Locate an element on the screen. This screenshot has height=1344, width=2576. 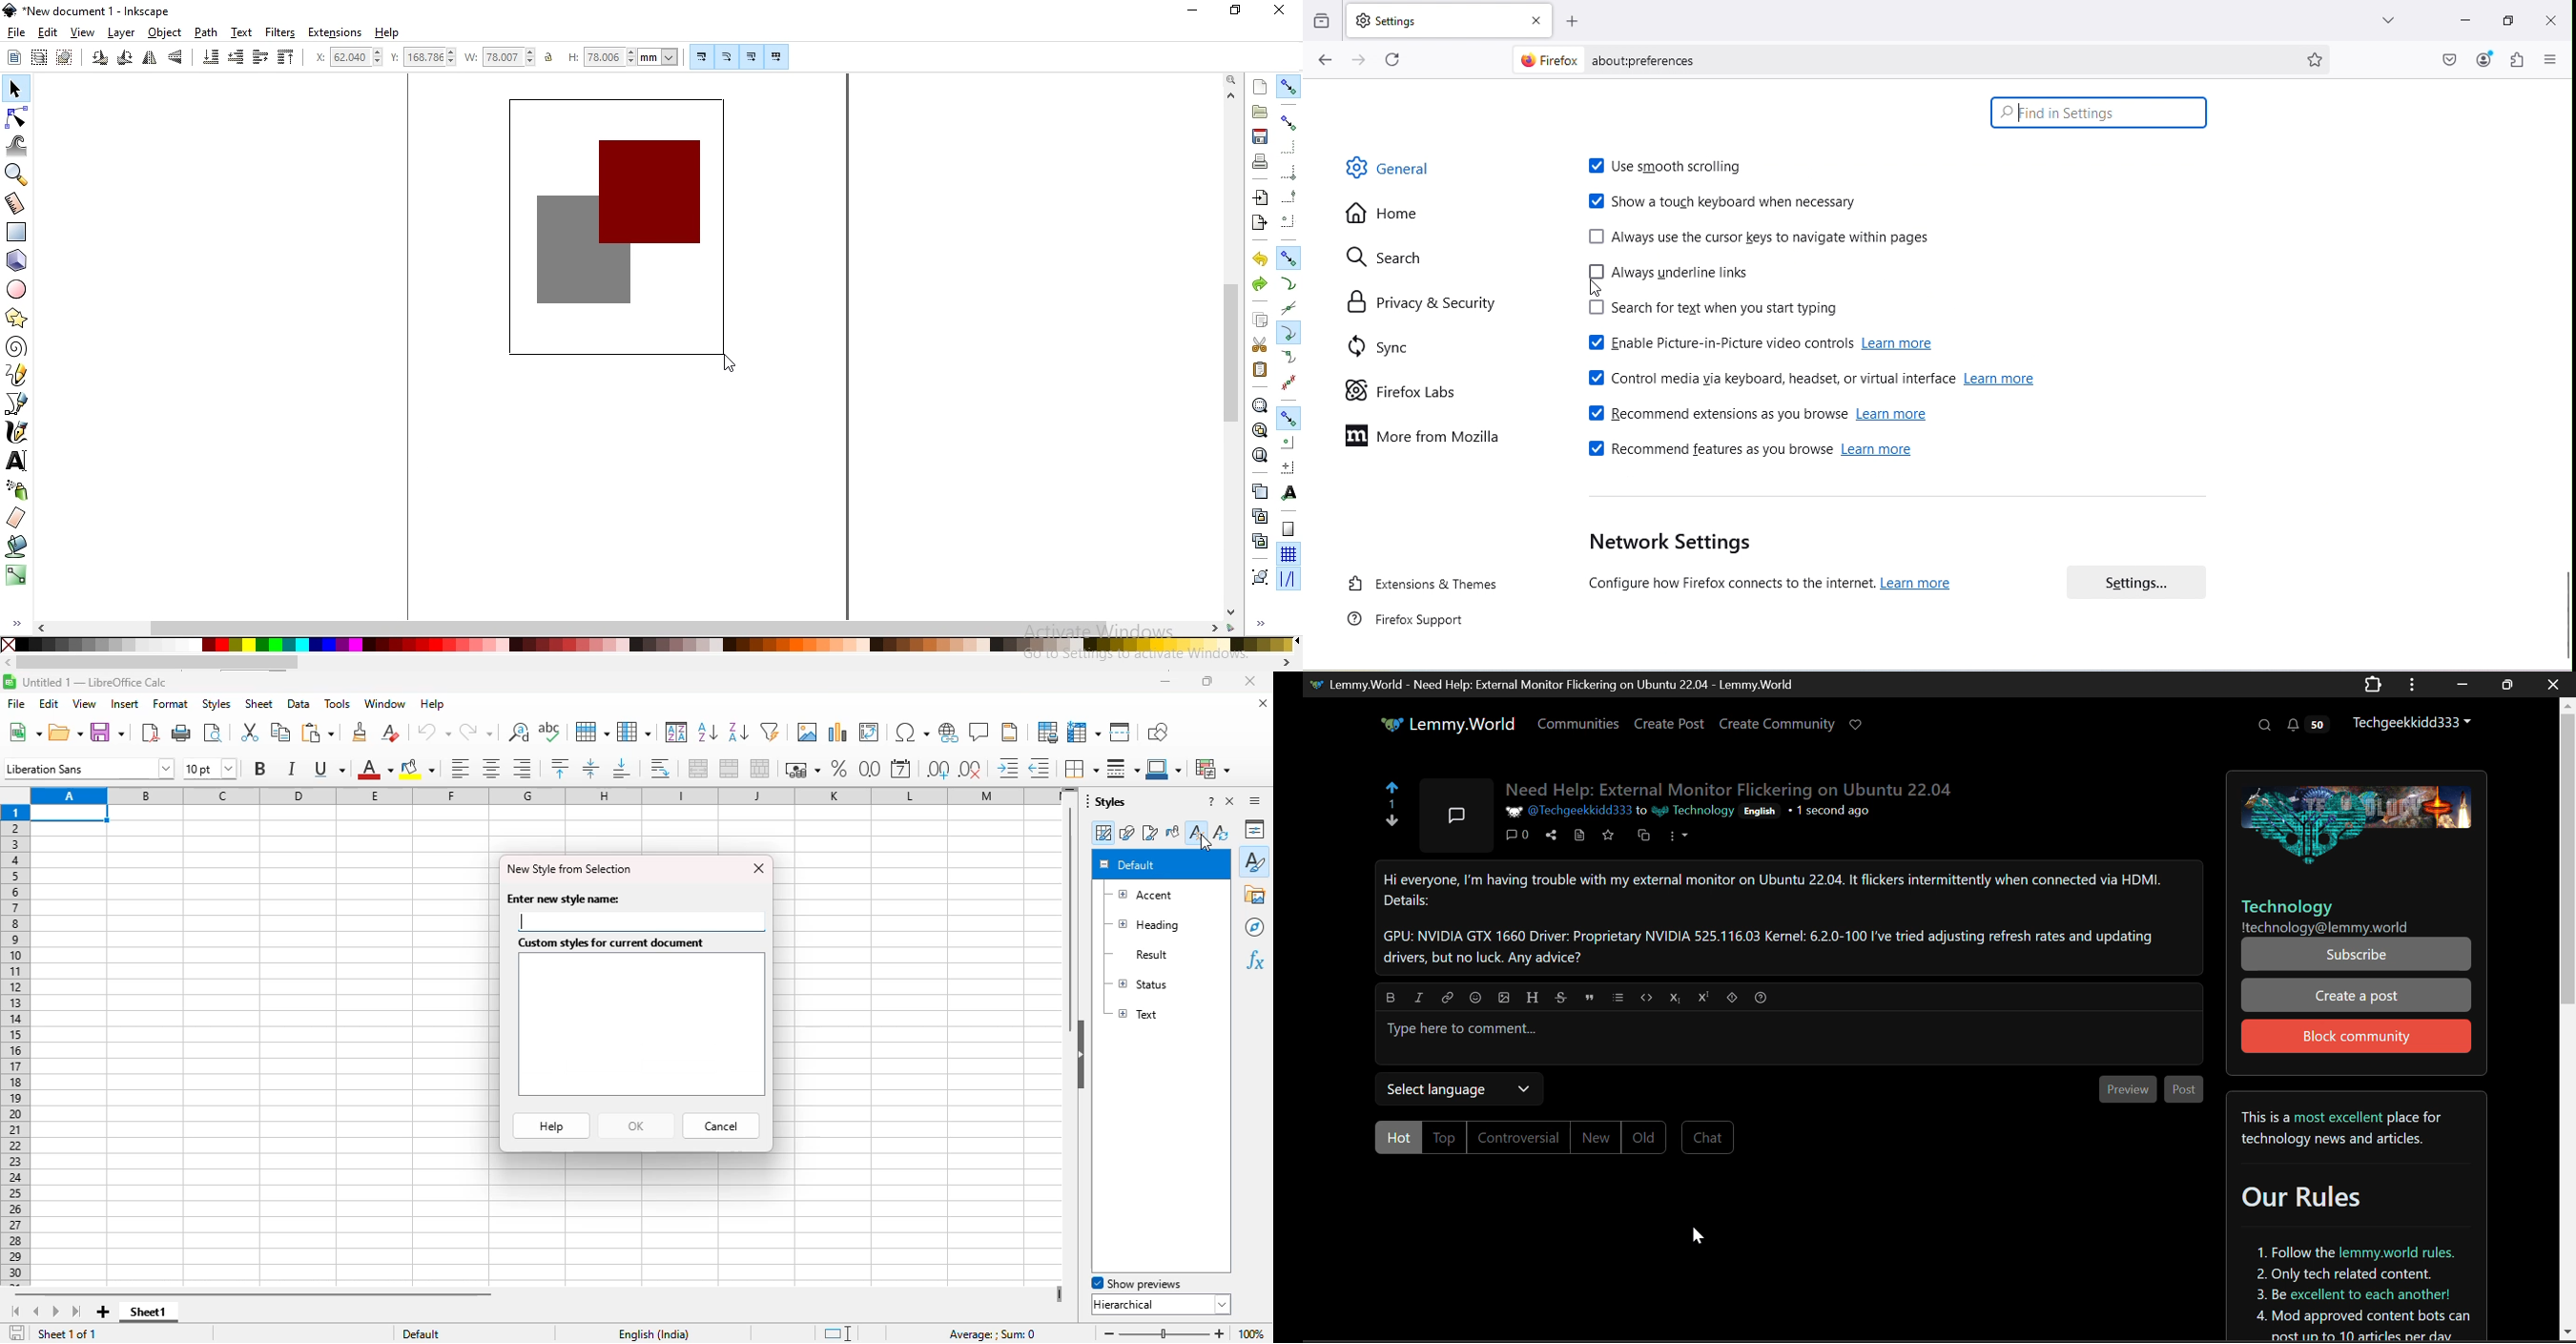
snap guides is located at coordinates (1288, 579).